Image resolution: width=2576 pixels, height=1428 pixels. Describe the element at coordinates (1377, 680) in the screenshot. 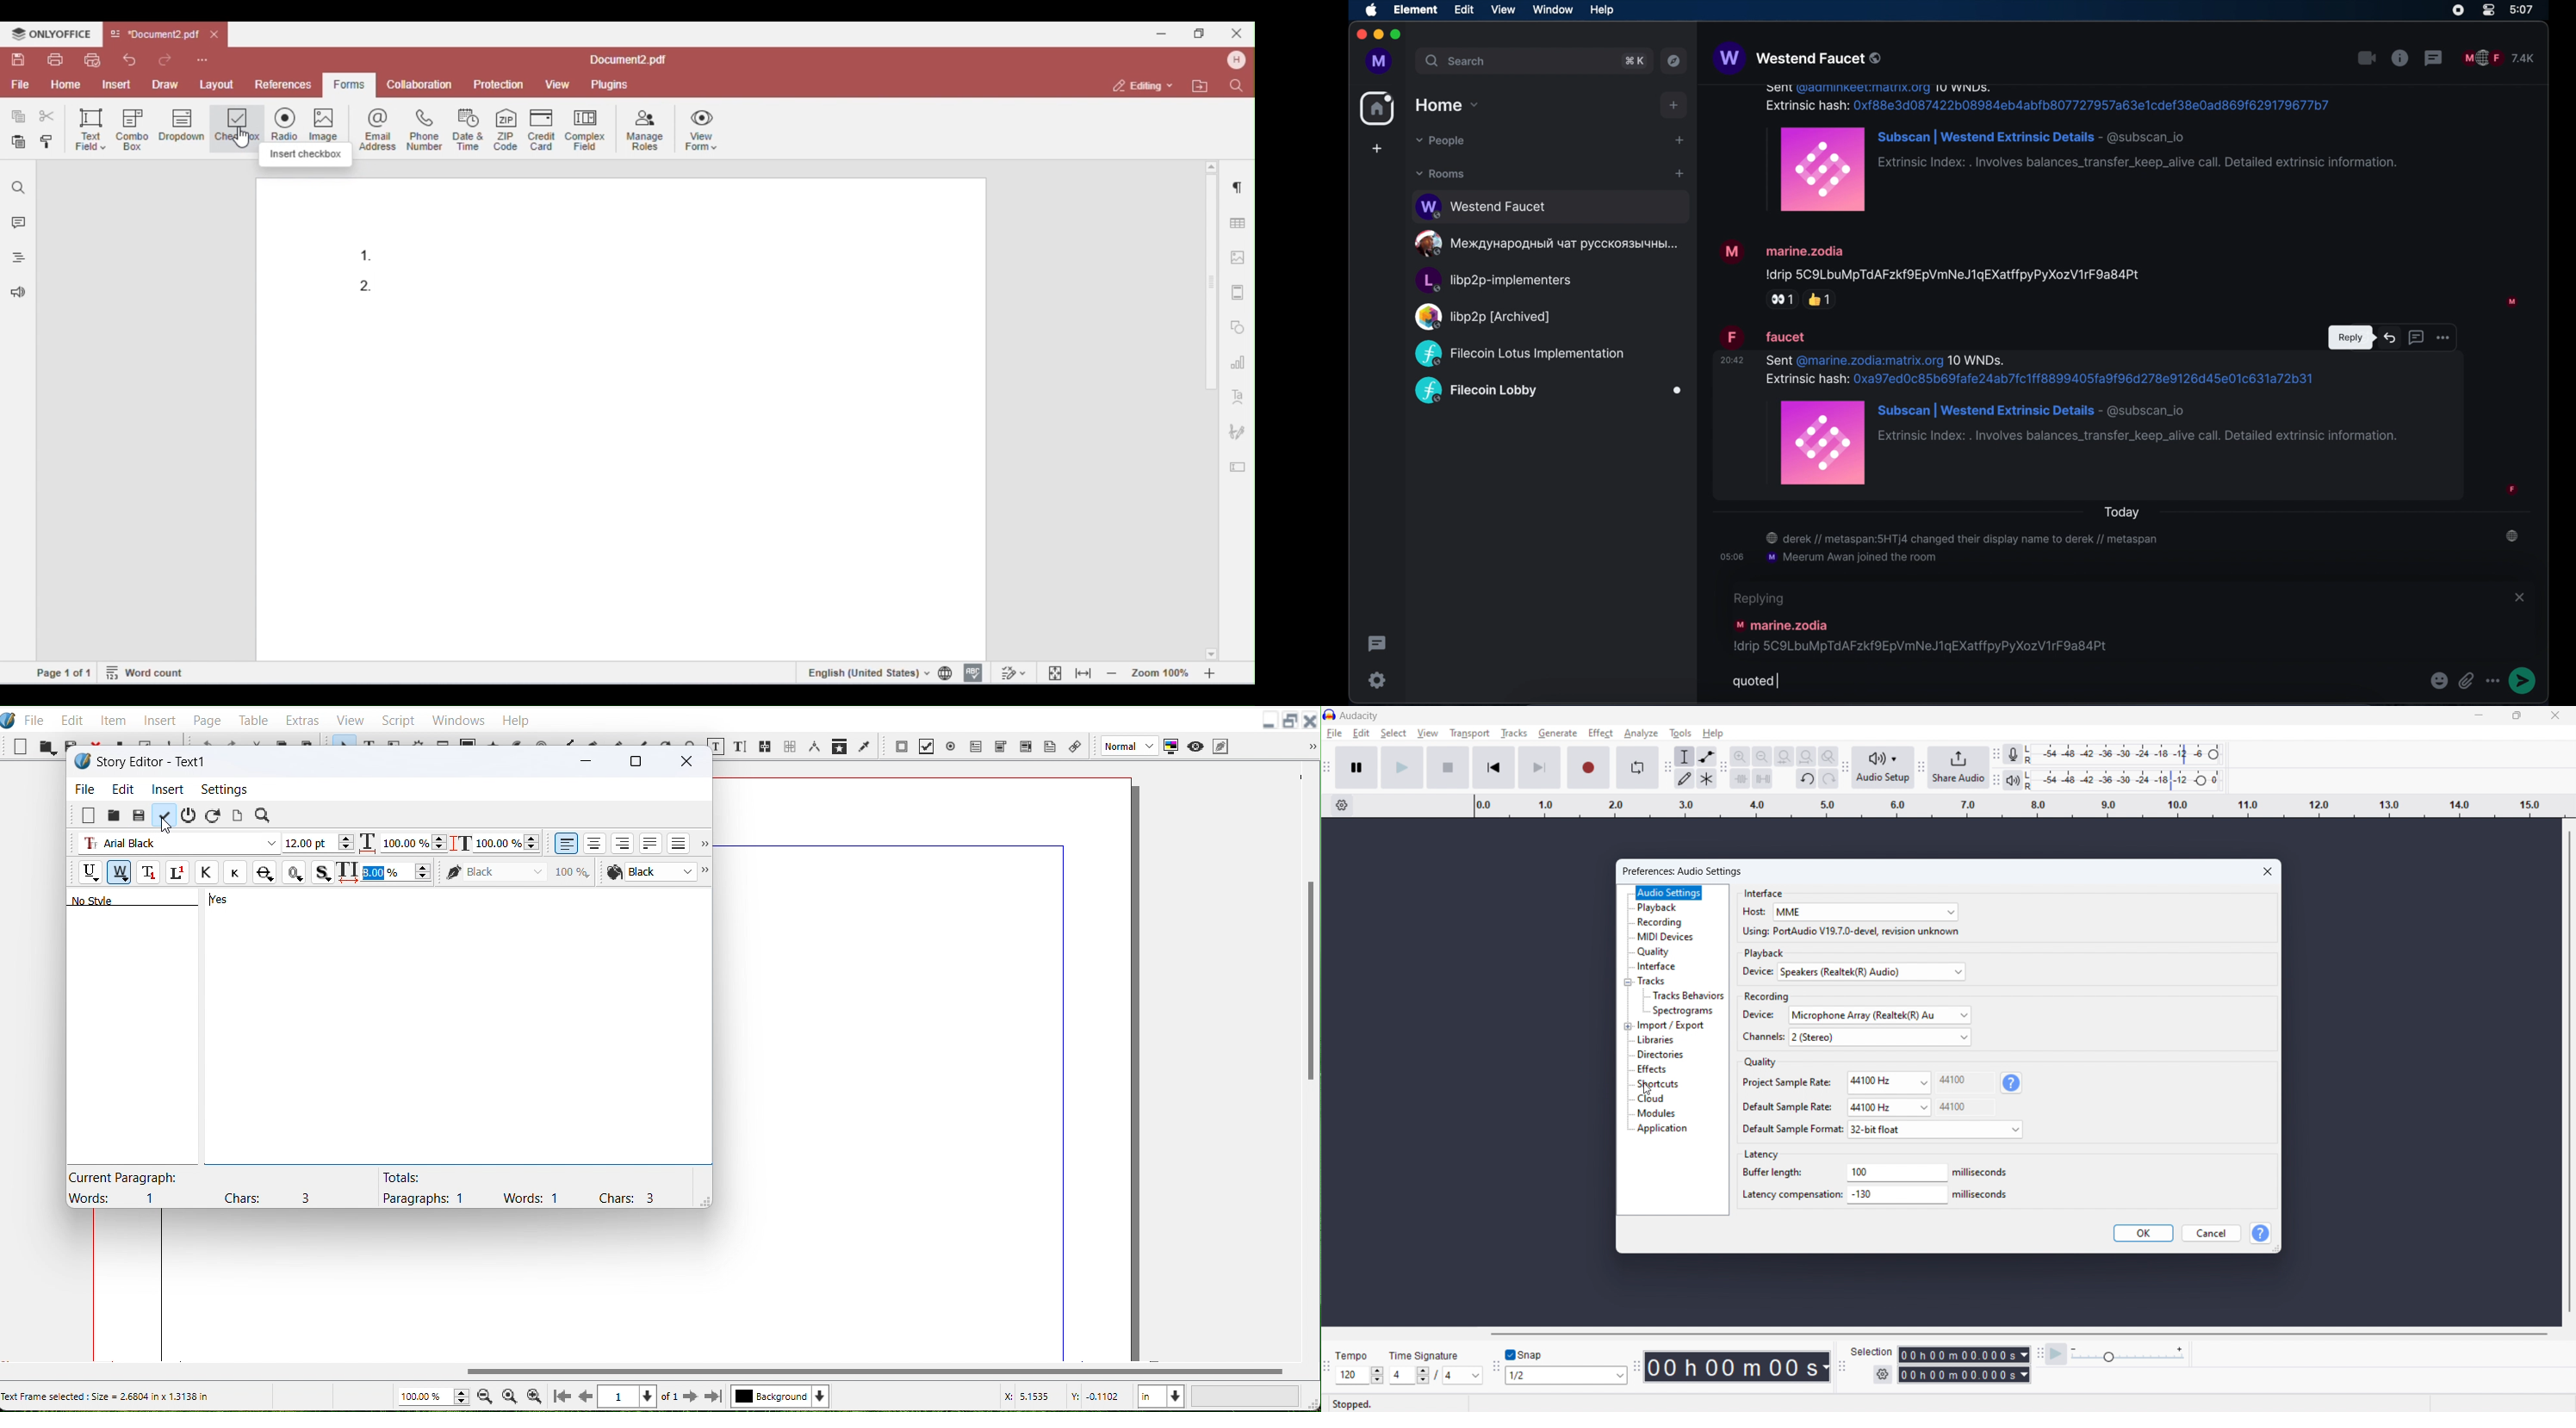

I see `settings` at that location.